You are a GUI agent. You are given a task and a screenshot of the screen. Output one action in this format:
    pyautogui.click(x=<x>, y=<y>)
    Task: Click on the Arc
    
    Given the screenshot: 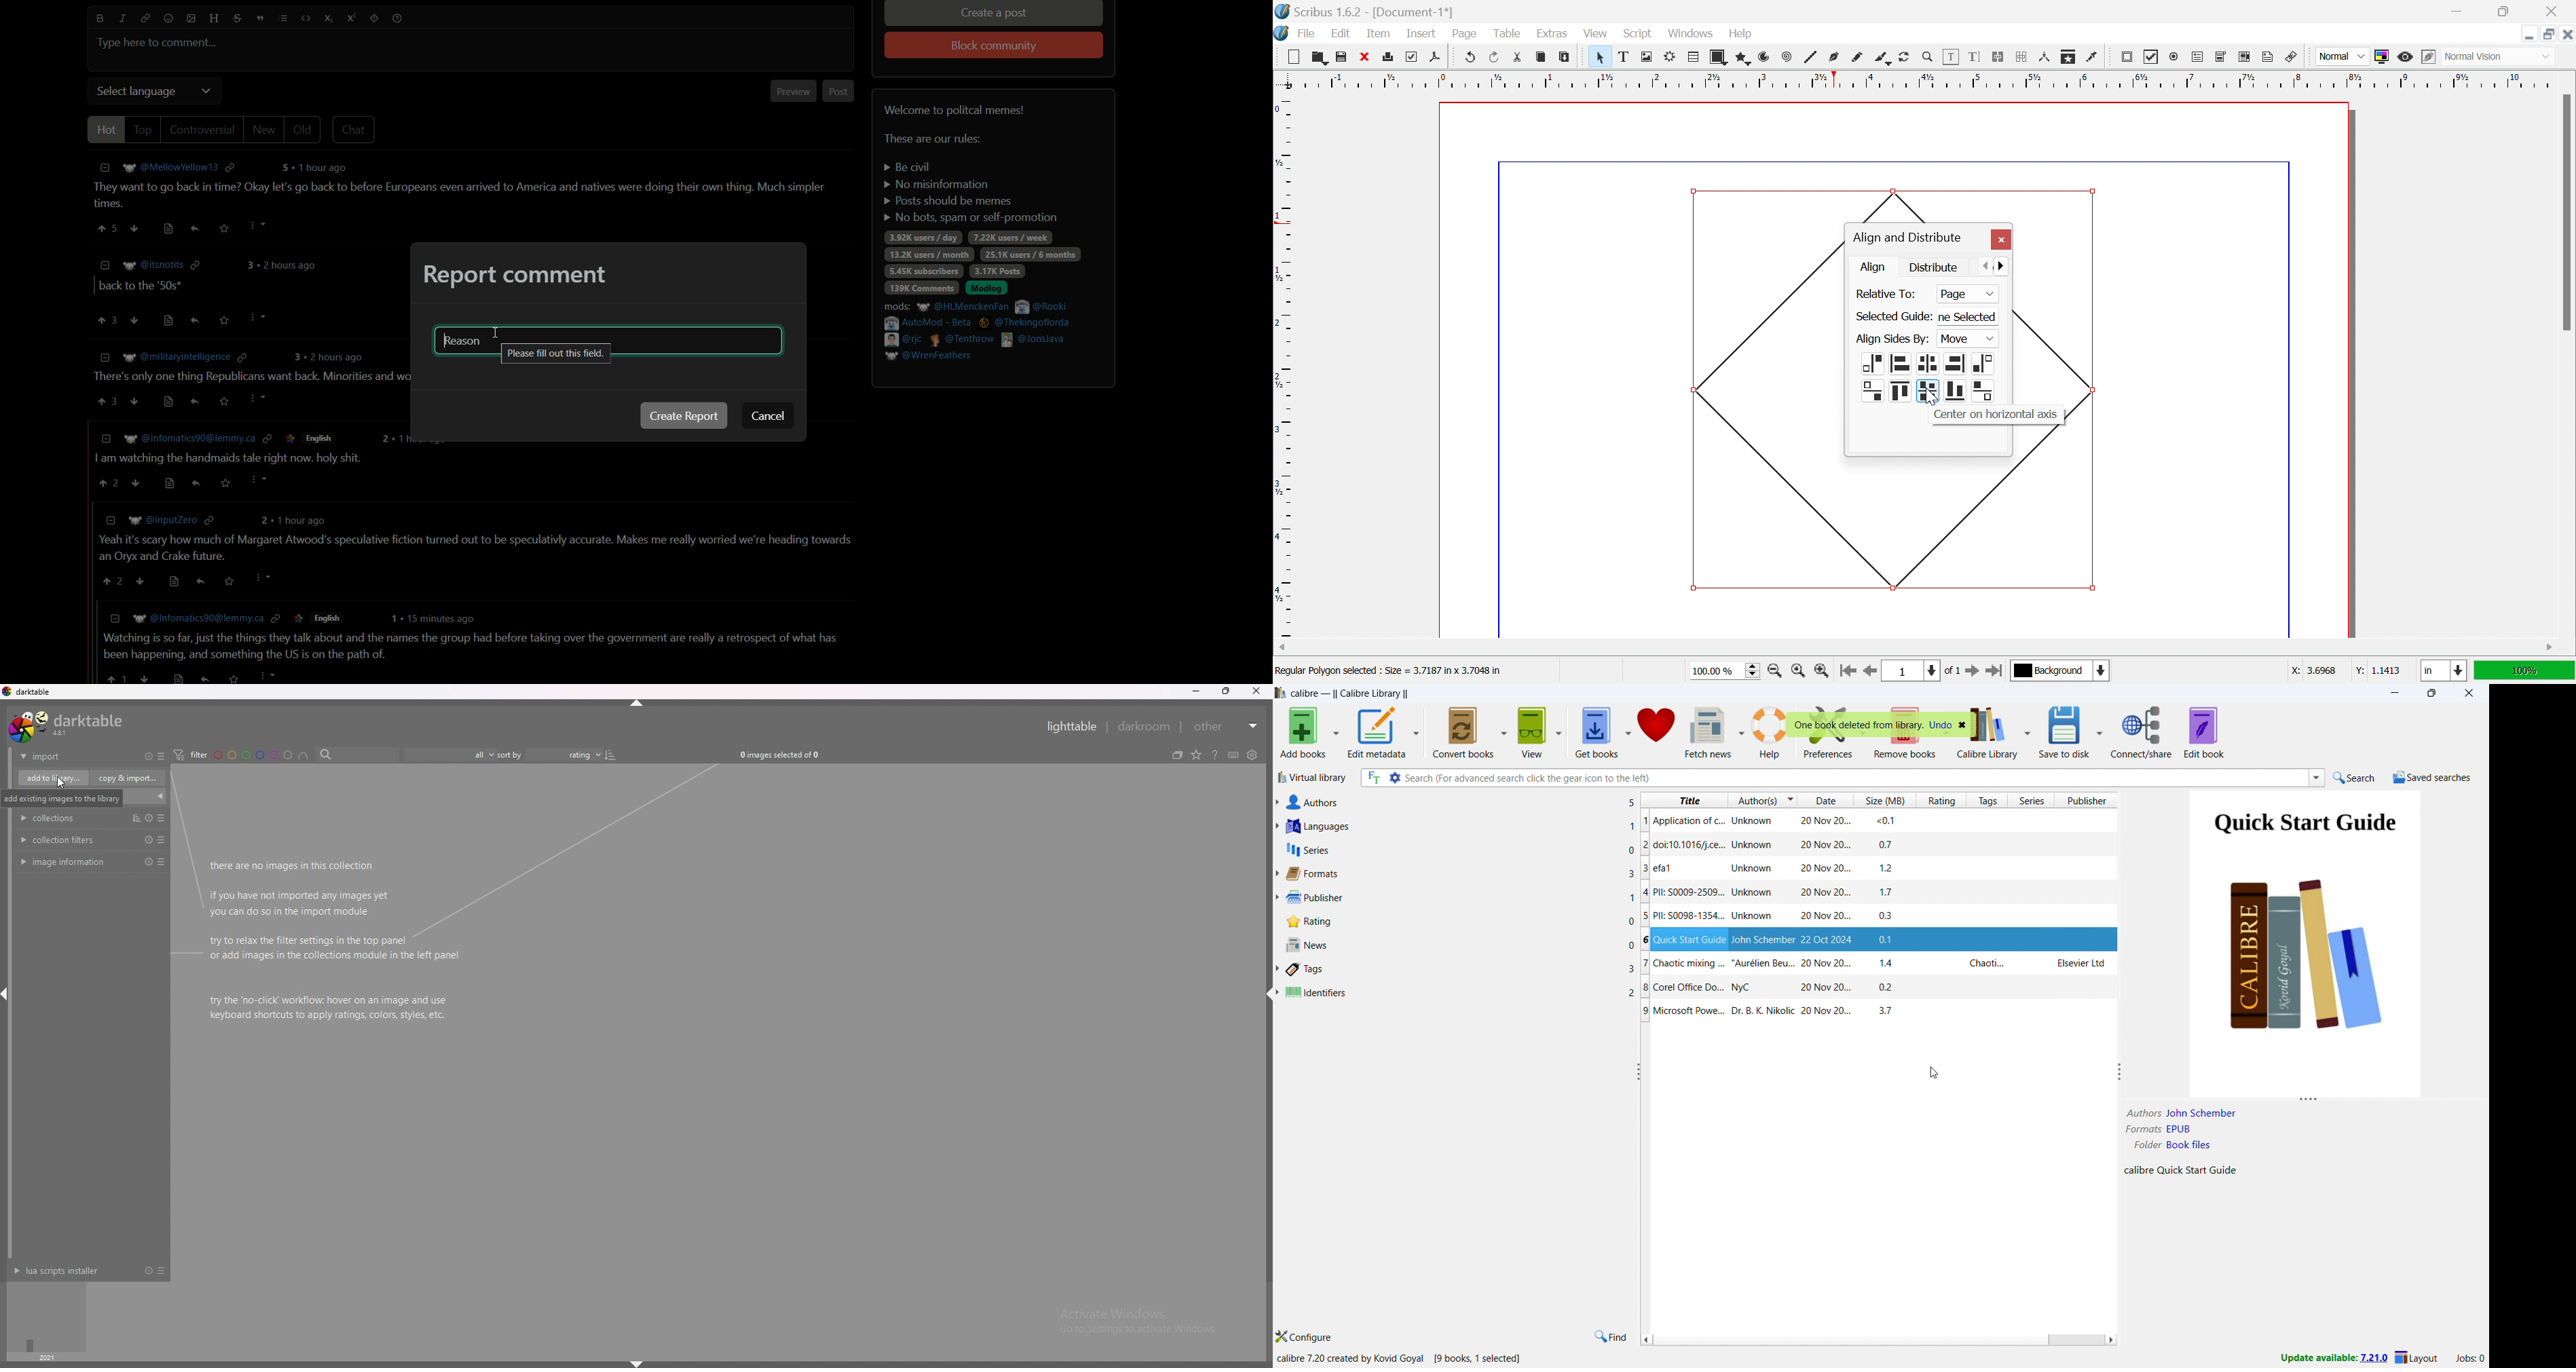 What is the action you would take?
    pyautogui.click(x=1764, y=56)
    